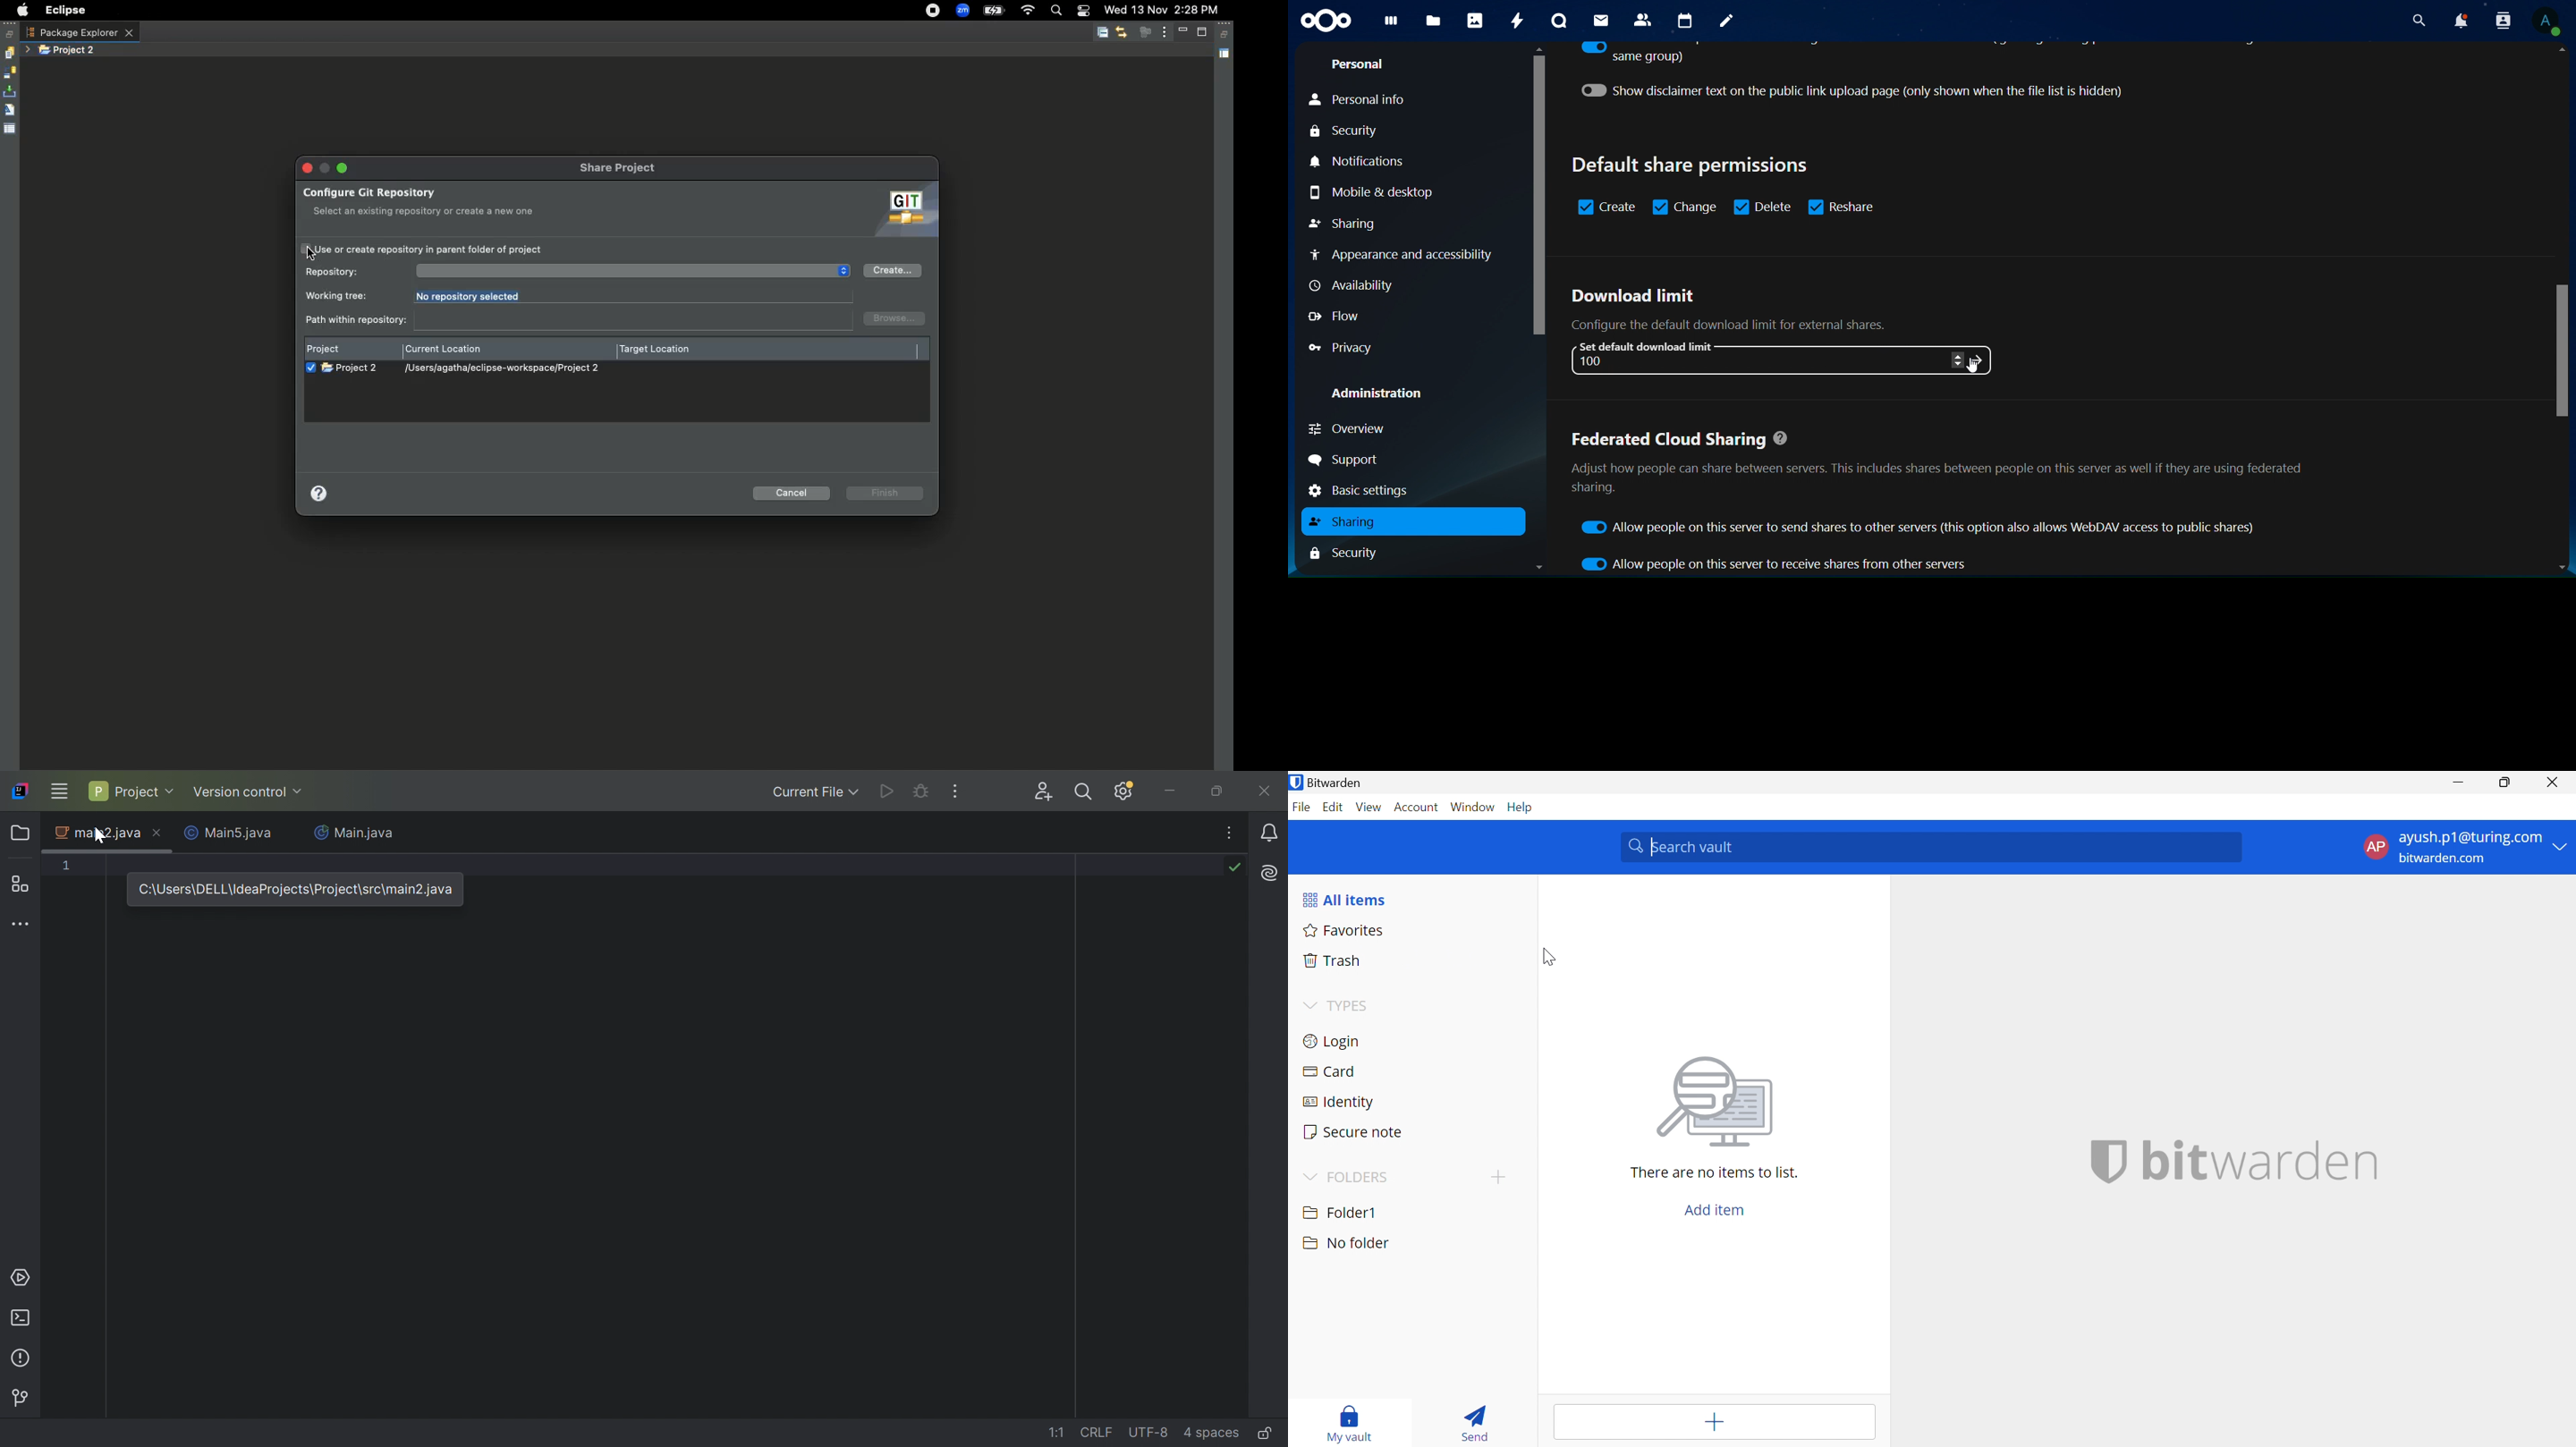 The height and width of the screenshot is (1456, 2576). What do you see at coordinates (1980, 360) in the screenshot?
I see `icon` at bounding box center [1980, 360].